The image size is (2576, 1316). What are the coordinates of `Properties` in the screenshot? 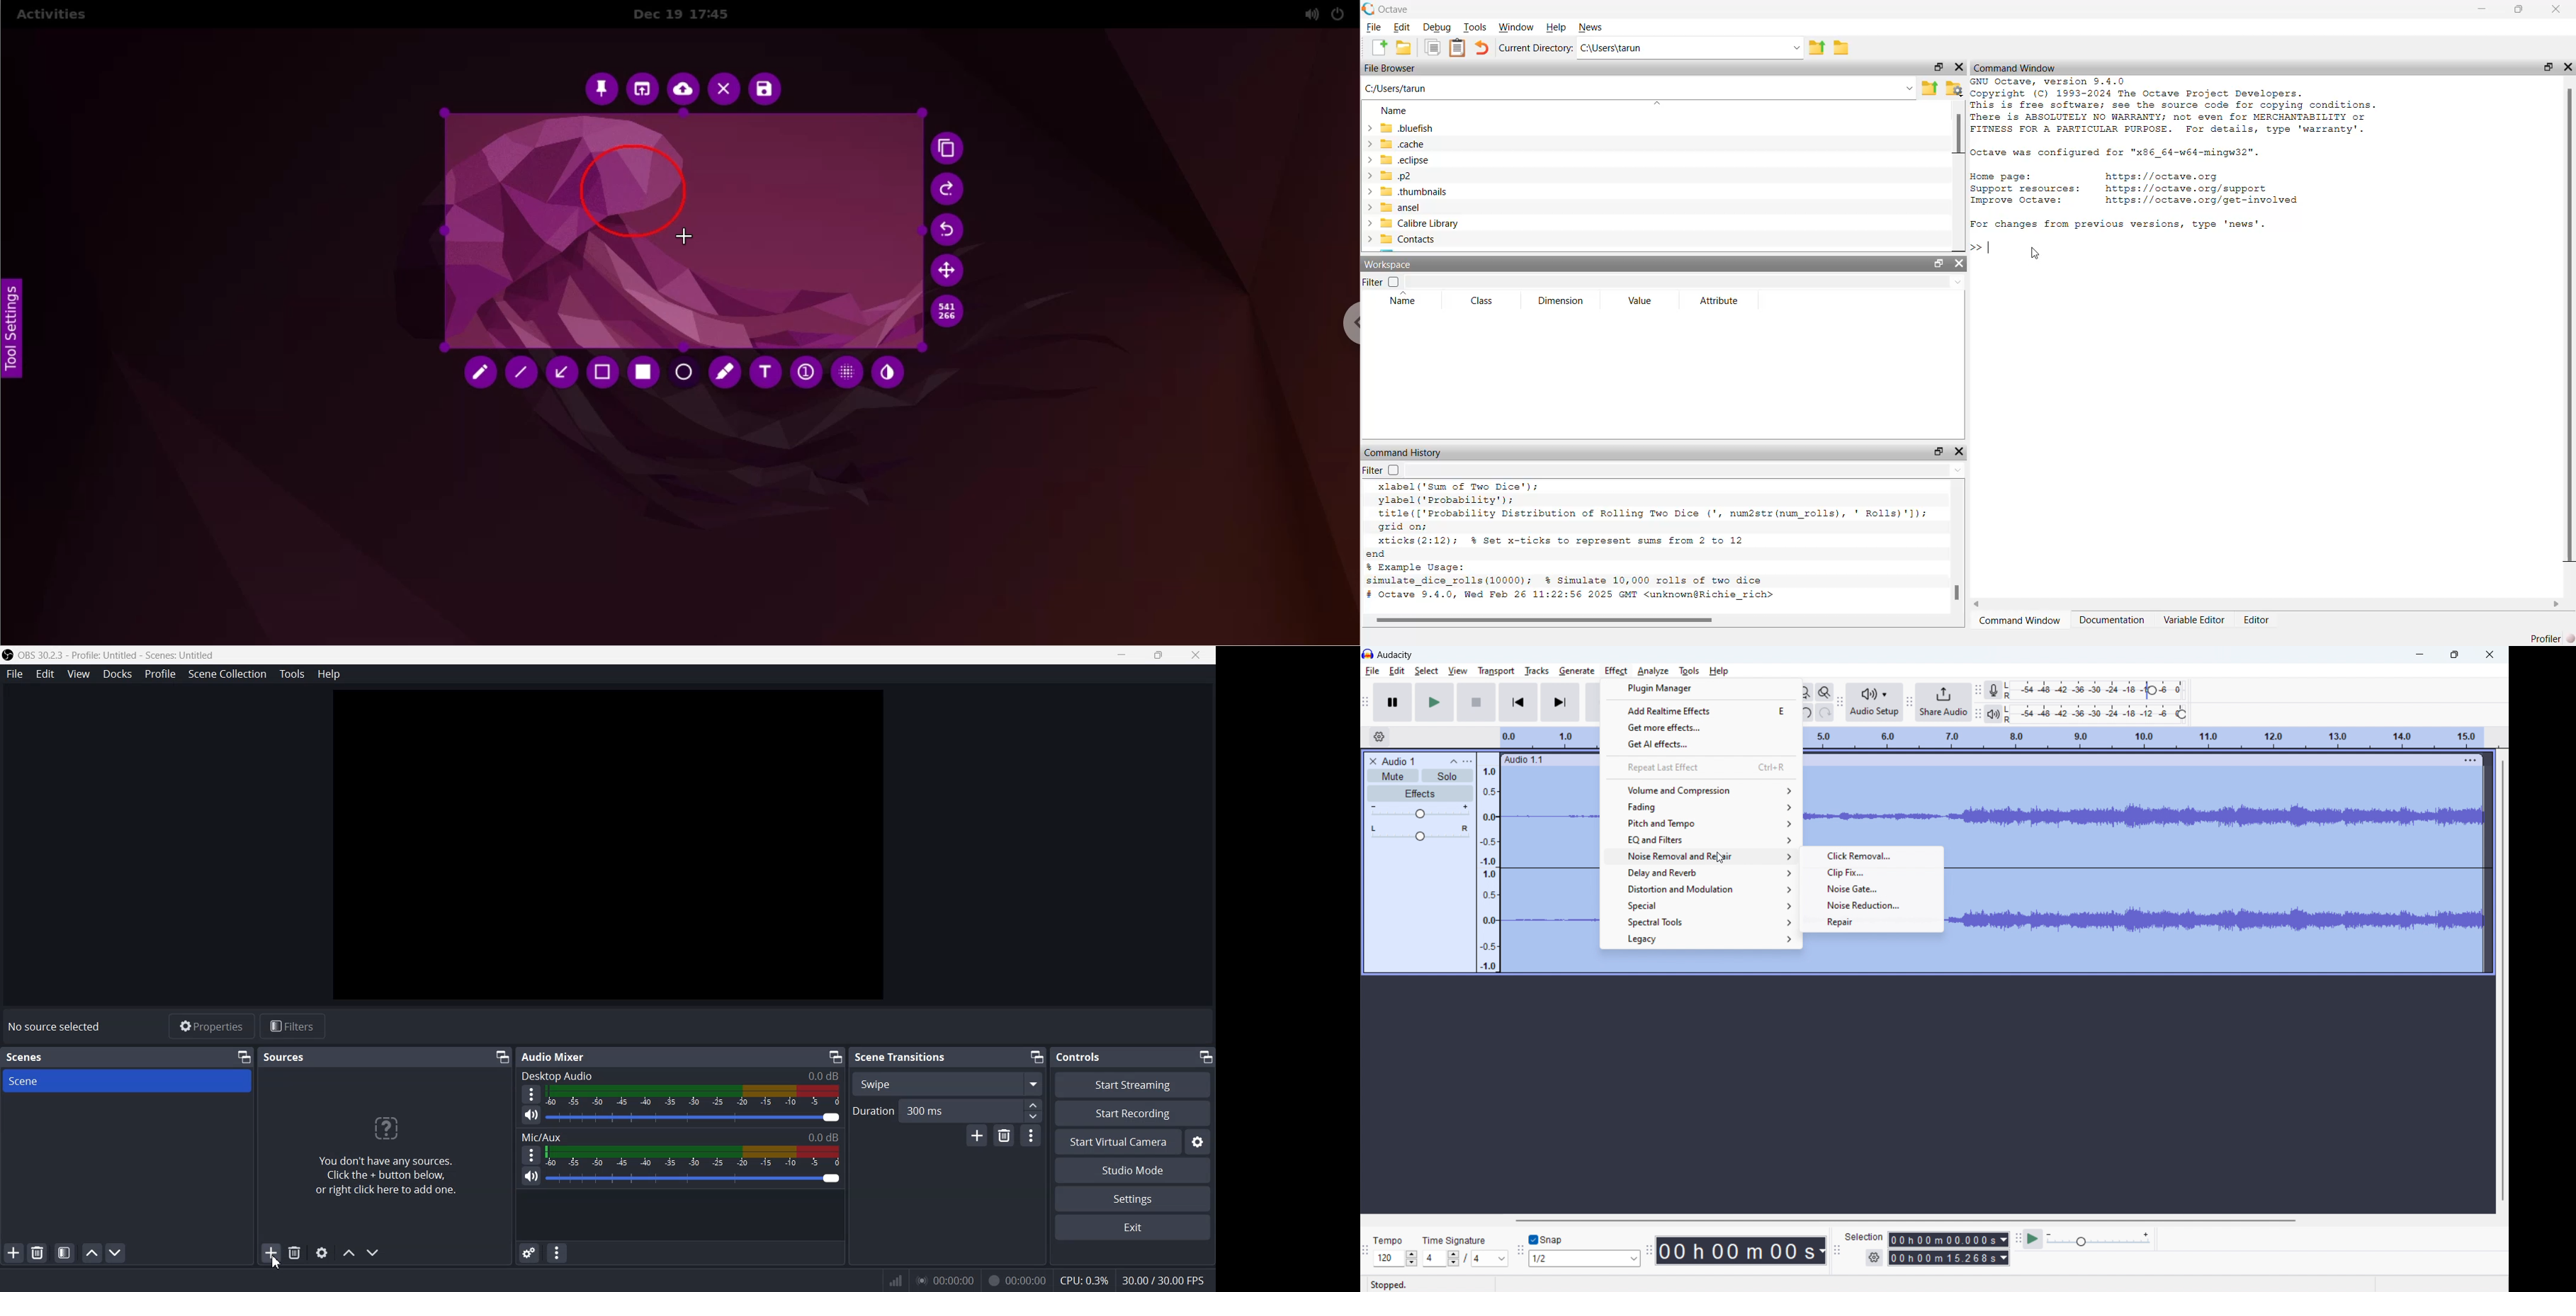 It's located at (211, 1026).